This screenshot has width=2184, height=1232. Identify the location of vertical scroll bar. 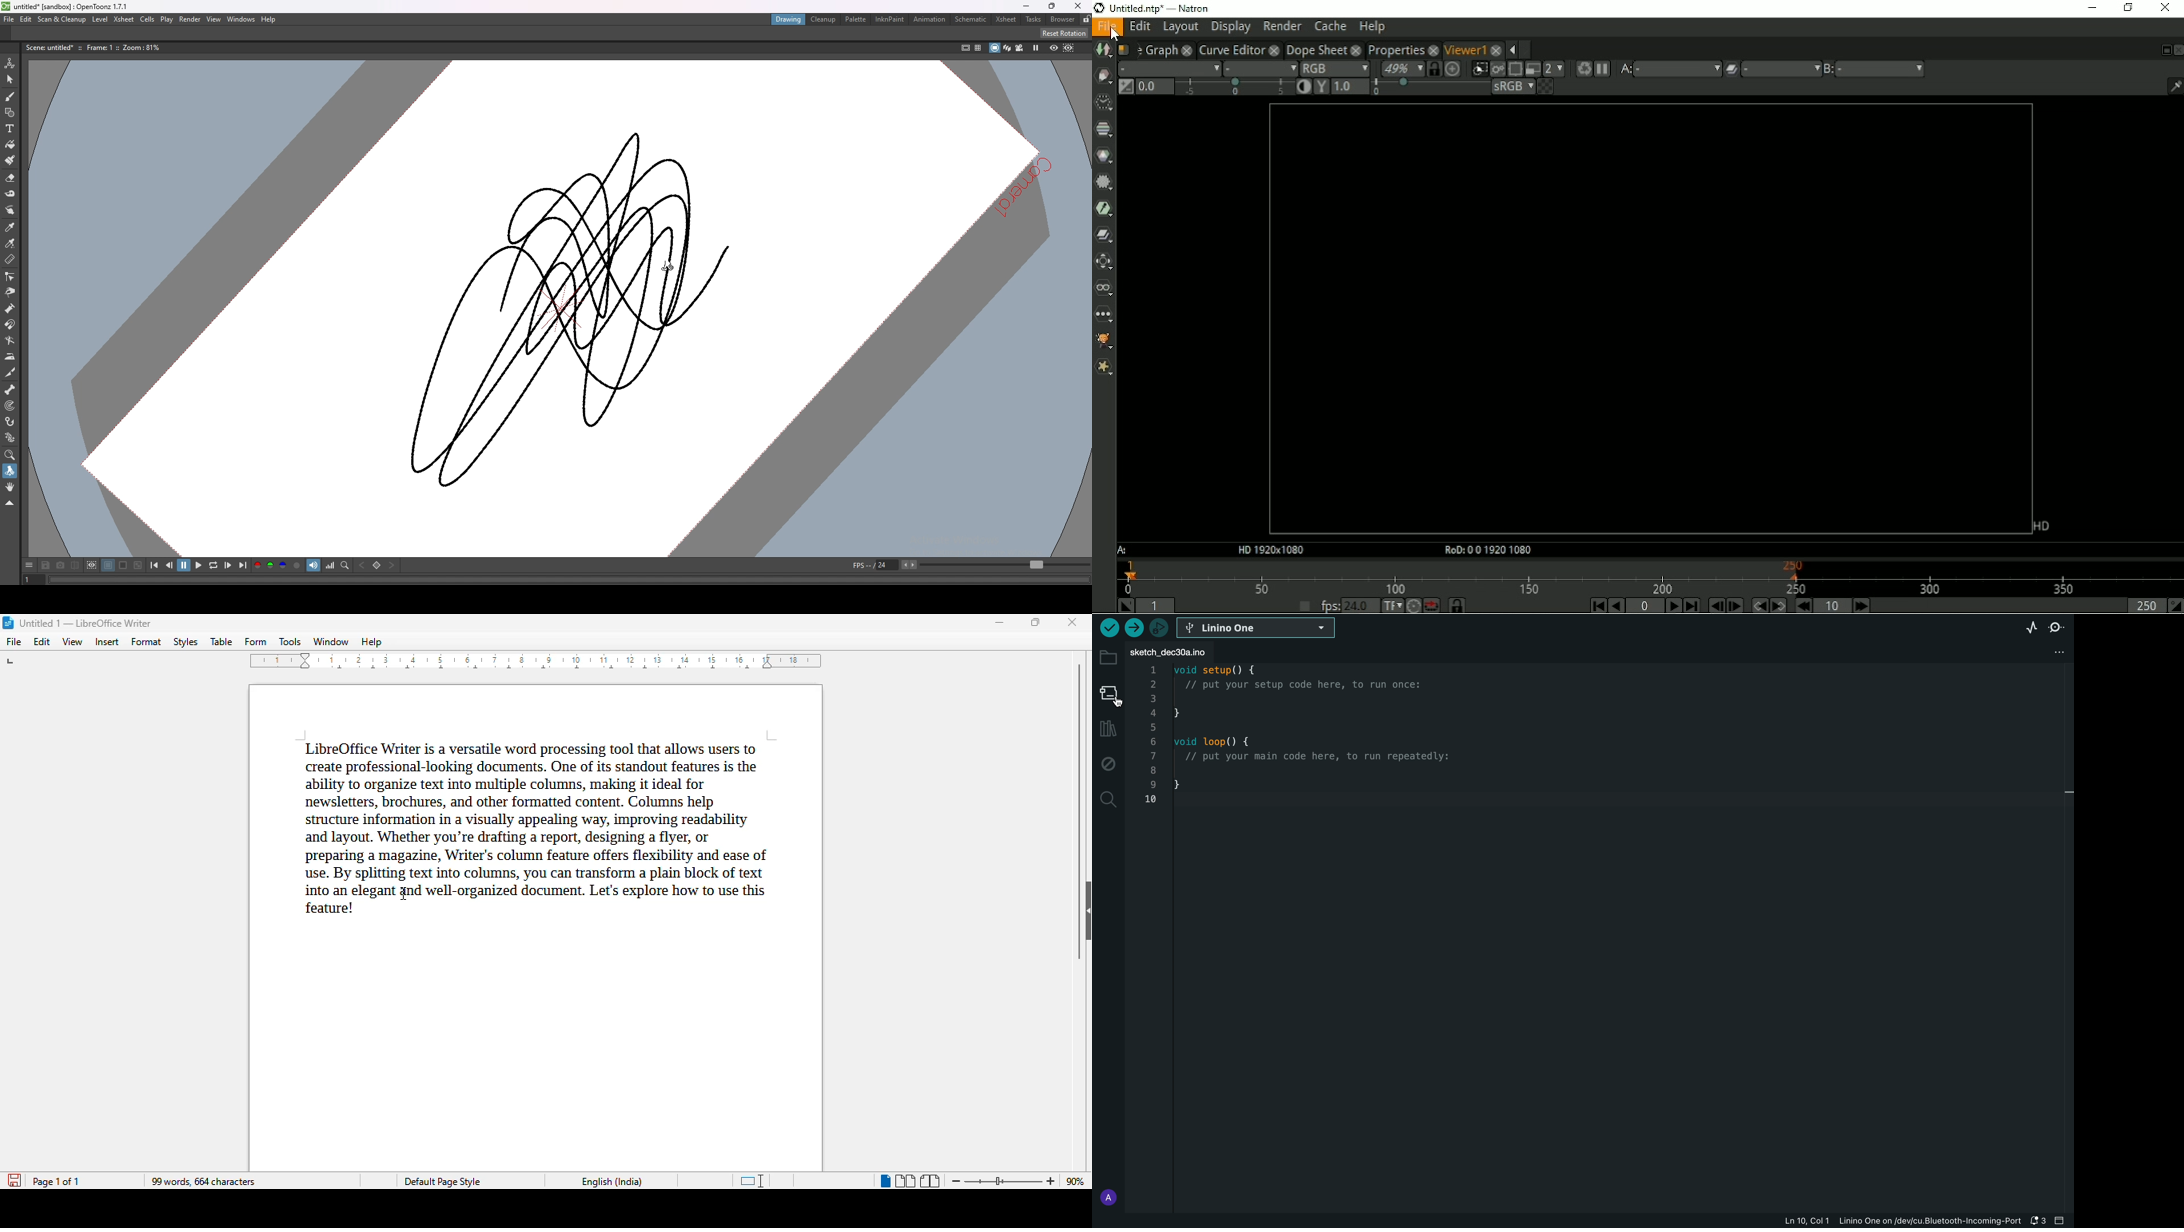
(1079, 811).